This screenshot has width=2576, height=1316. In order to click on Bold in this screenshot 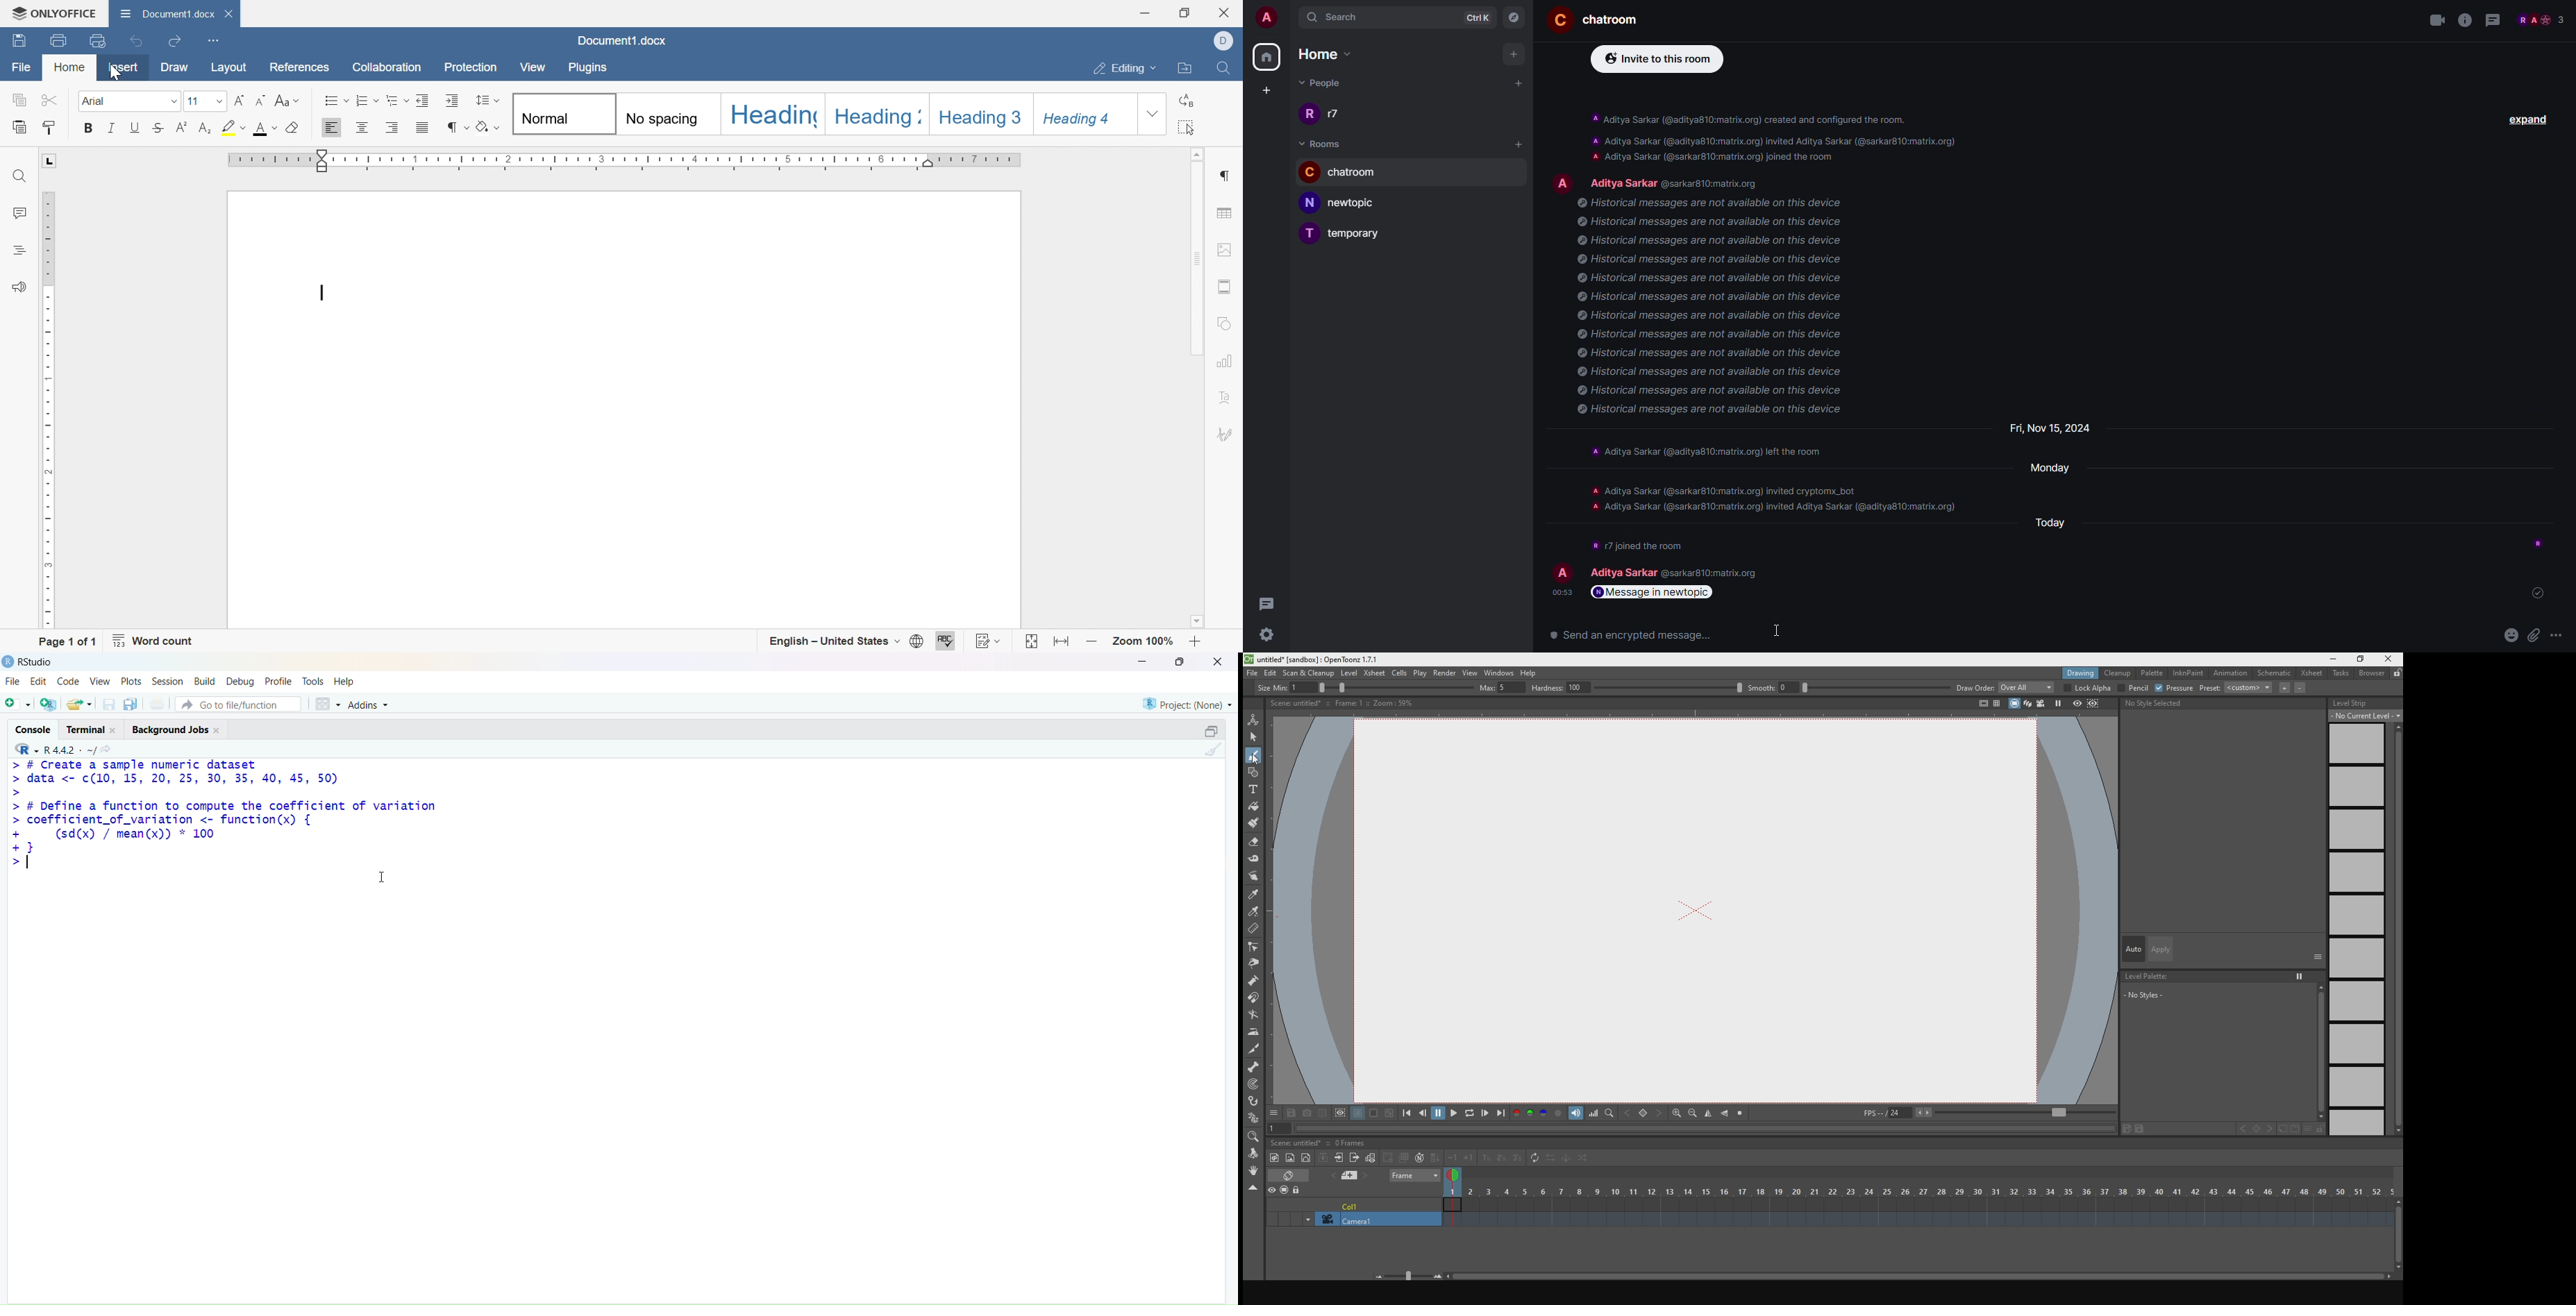, I will do `click(87, 127)`.